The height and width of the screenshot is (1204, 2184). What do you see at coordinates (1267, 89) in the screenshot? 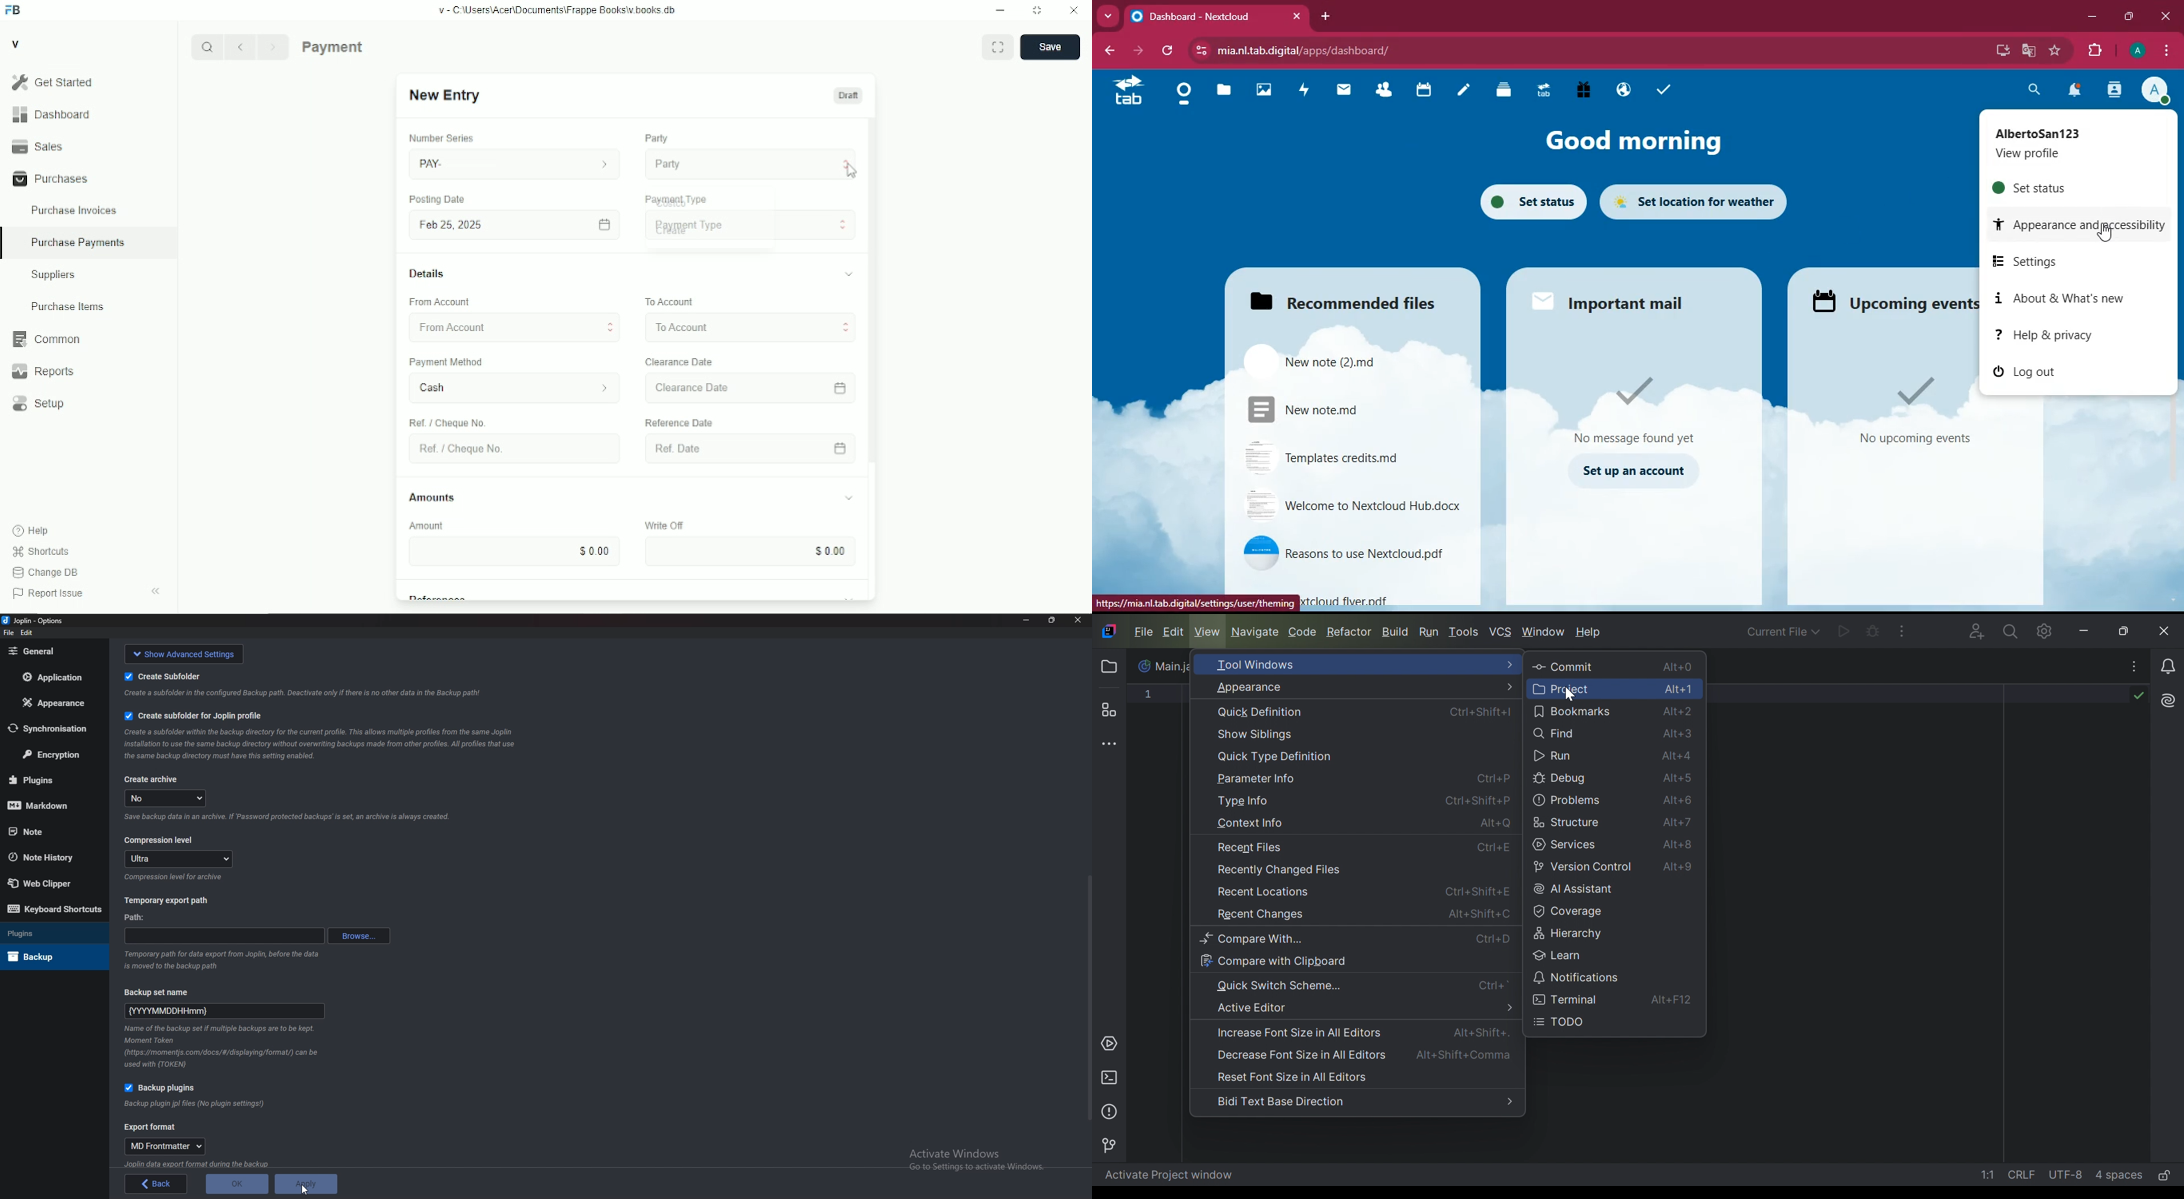
I see `images` at bounding box center [1267, 89].